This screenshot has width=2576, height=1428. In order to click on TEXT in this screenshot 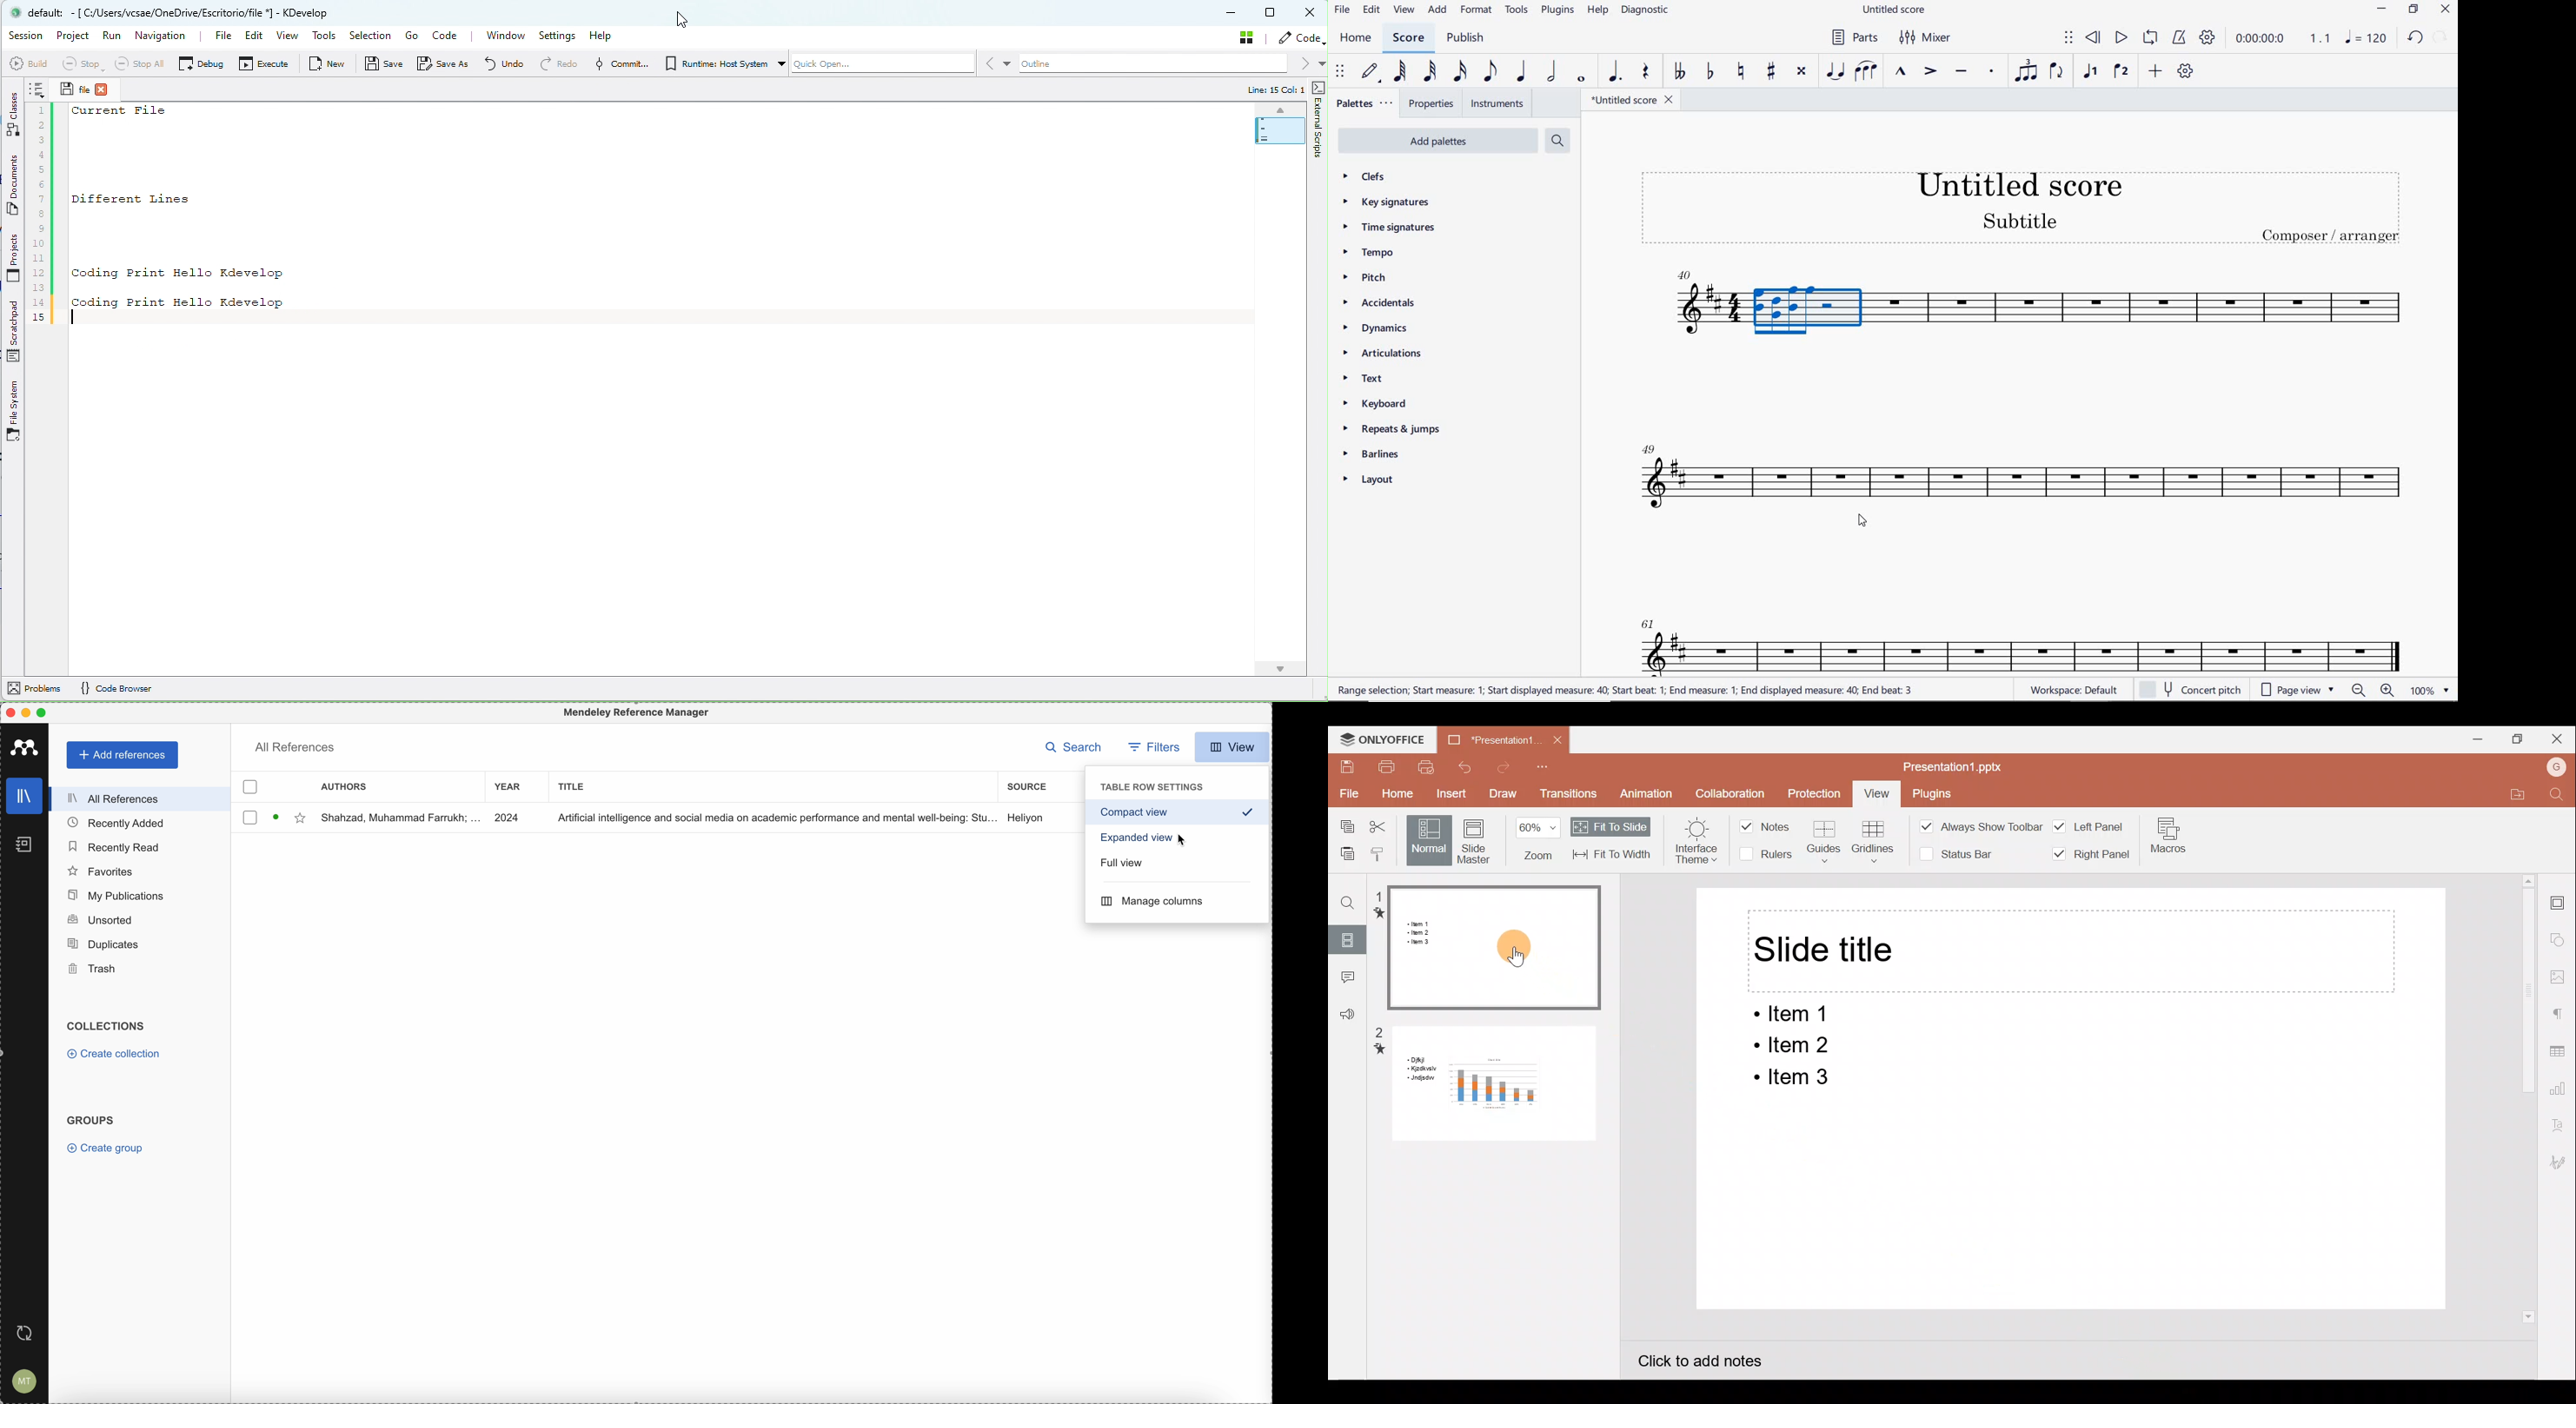, I will do `click(1366, 380)`.